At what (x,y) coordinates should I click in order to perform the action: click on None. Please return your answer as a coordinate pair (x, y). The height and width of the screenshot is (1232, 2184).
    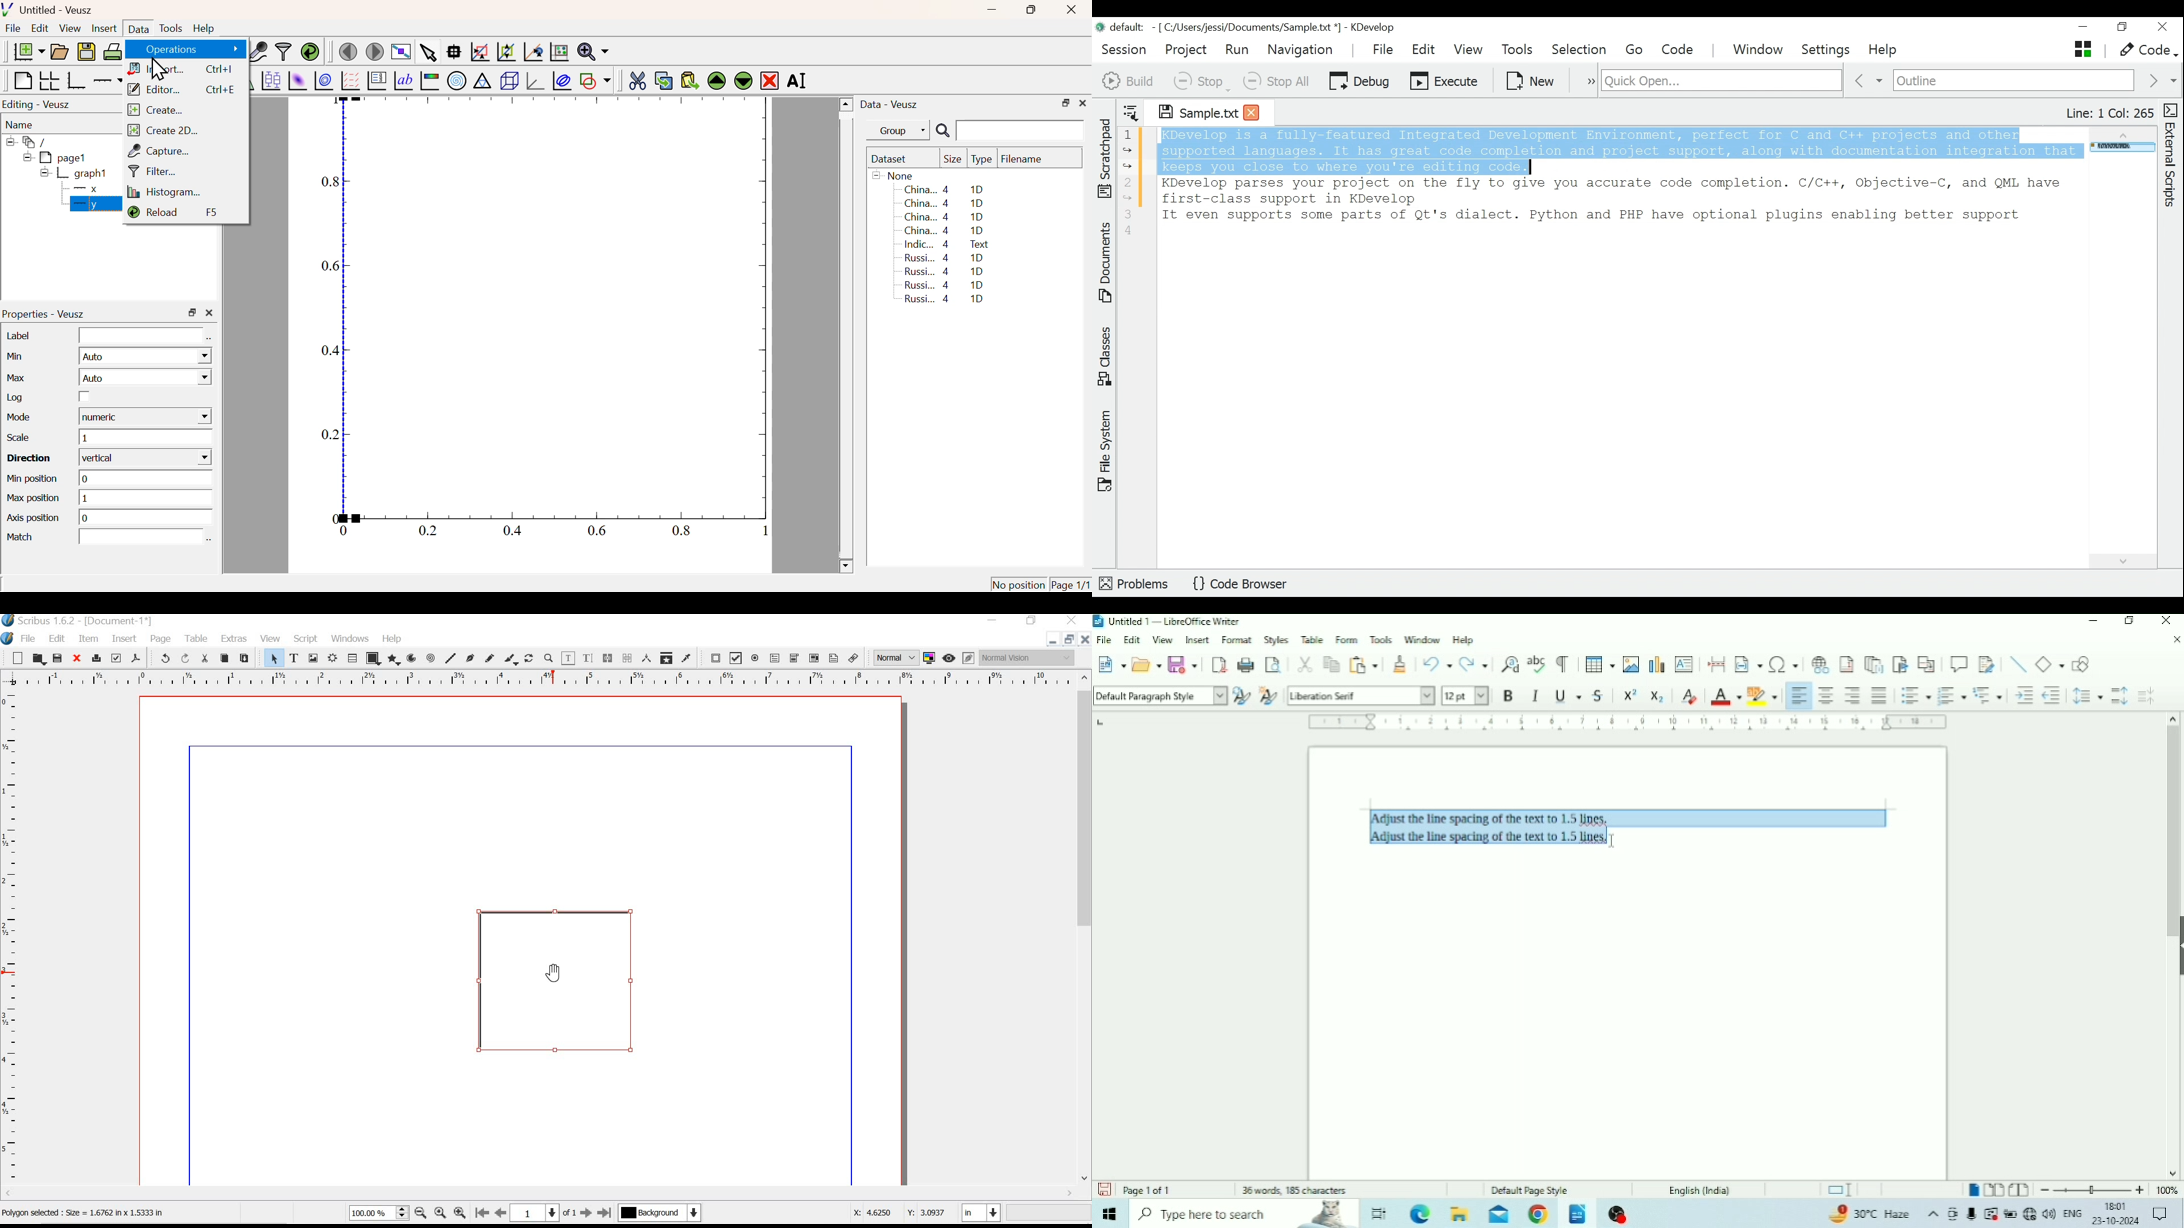
    Looking at the image, I should click on (895, 175).